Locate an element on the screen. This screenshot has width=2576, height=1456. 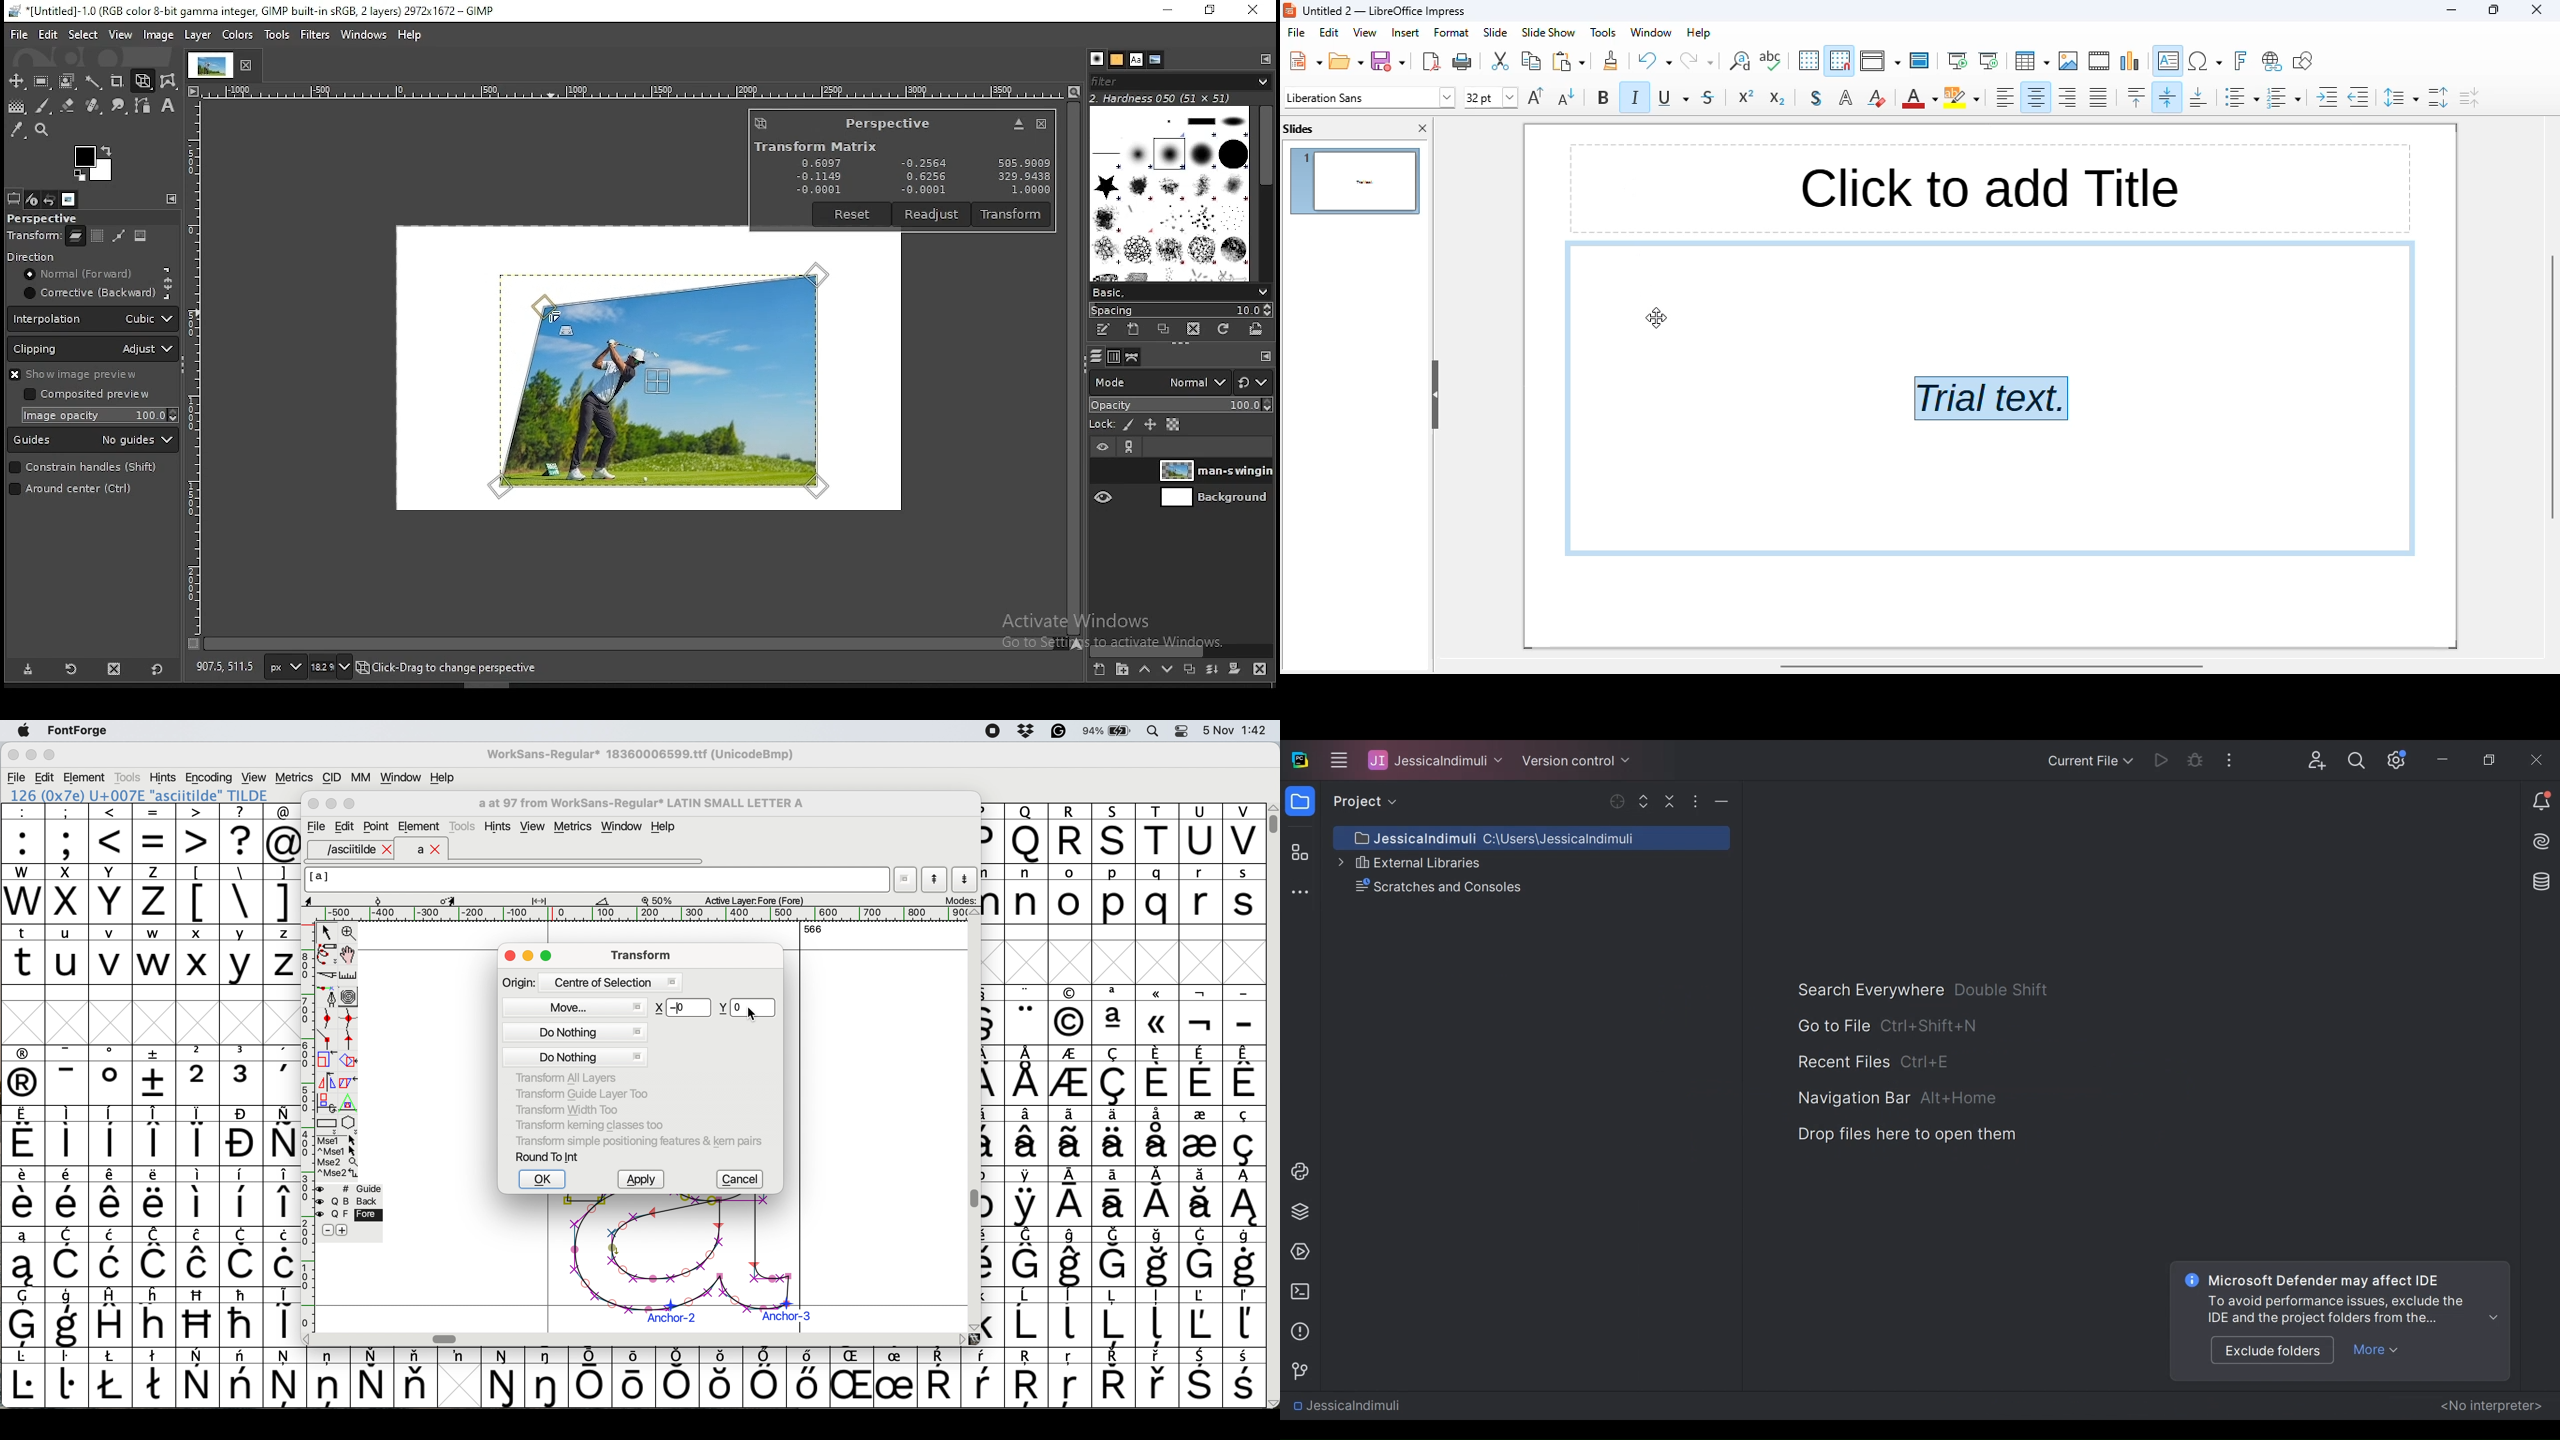
symbol is located at coordinates (68, 1076).